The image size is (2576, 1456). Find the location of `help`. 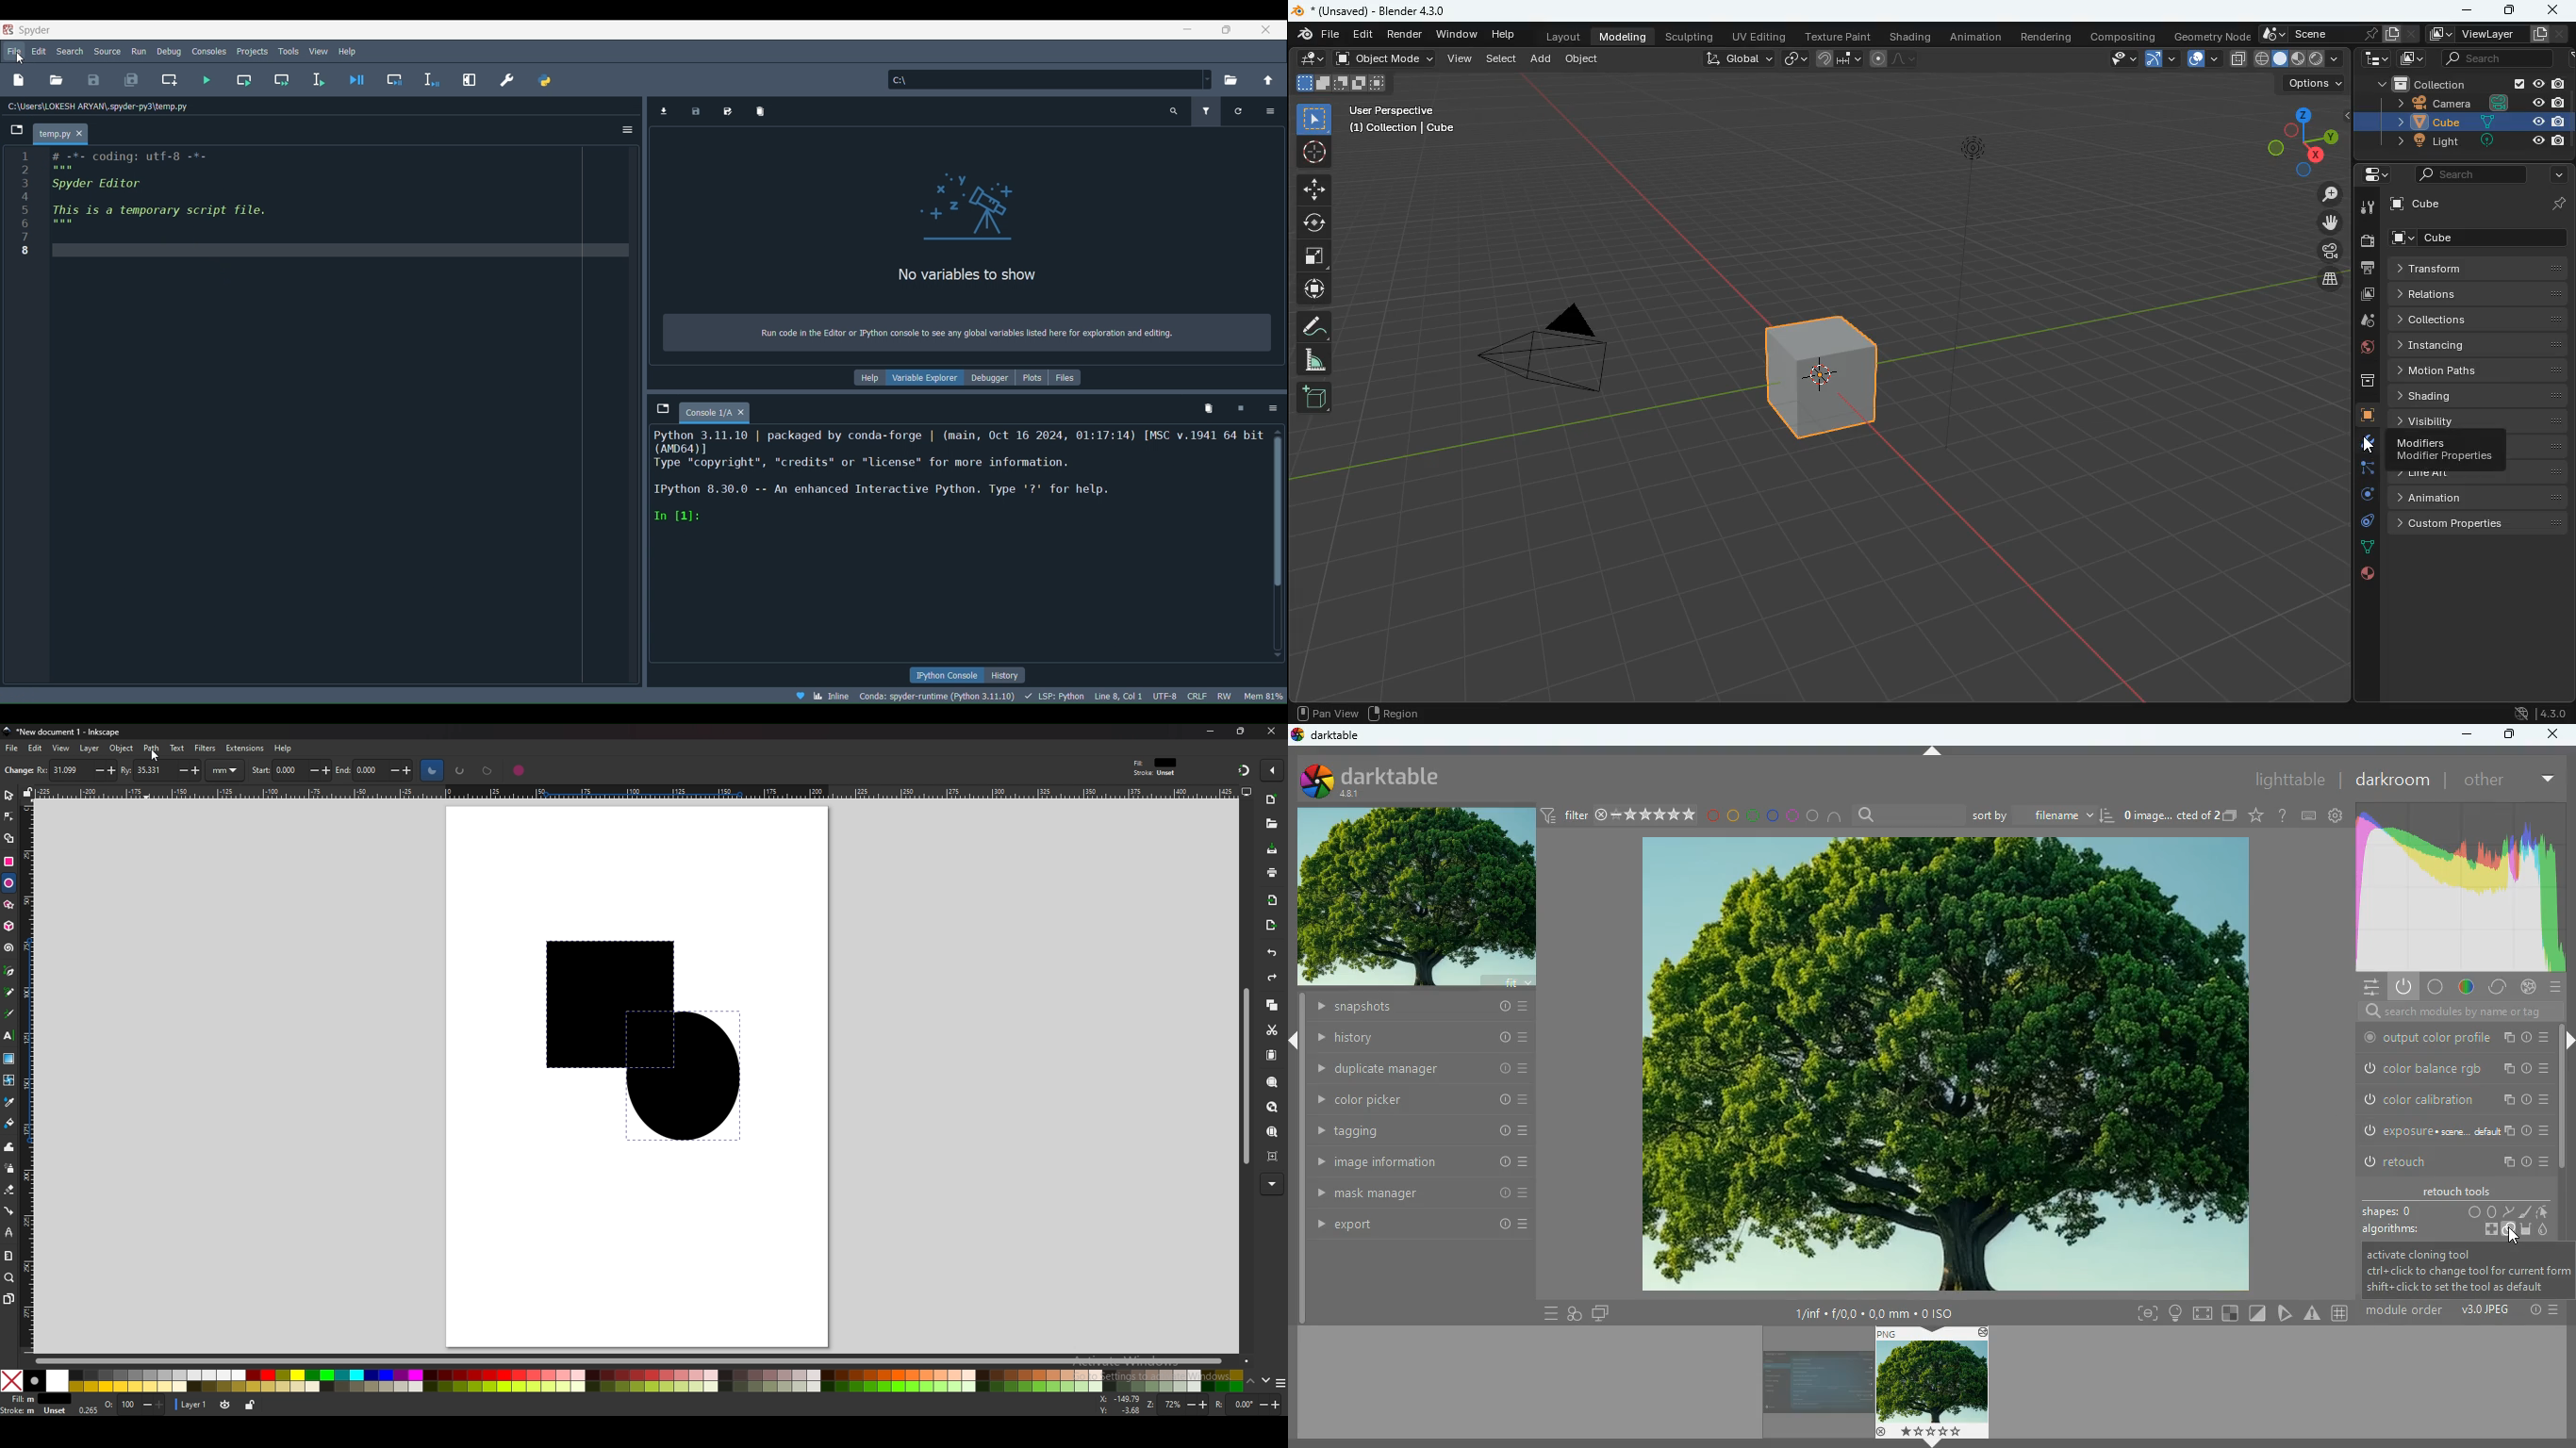

help is located at coordinates (2282, 815).